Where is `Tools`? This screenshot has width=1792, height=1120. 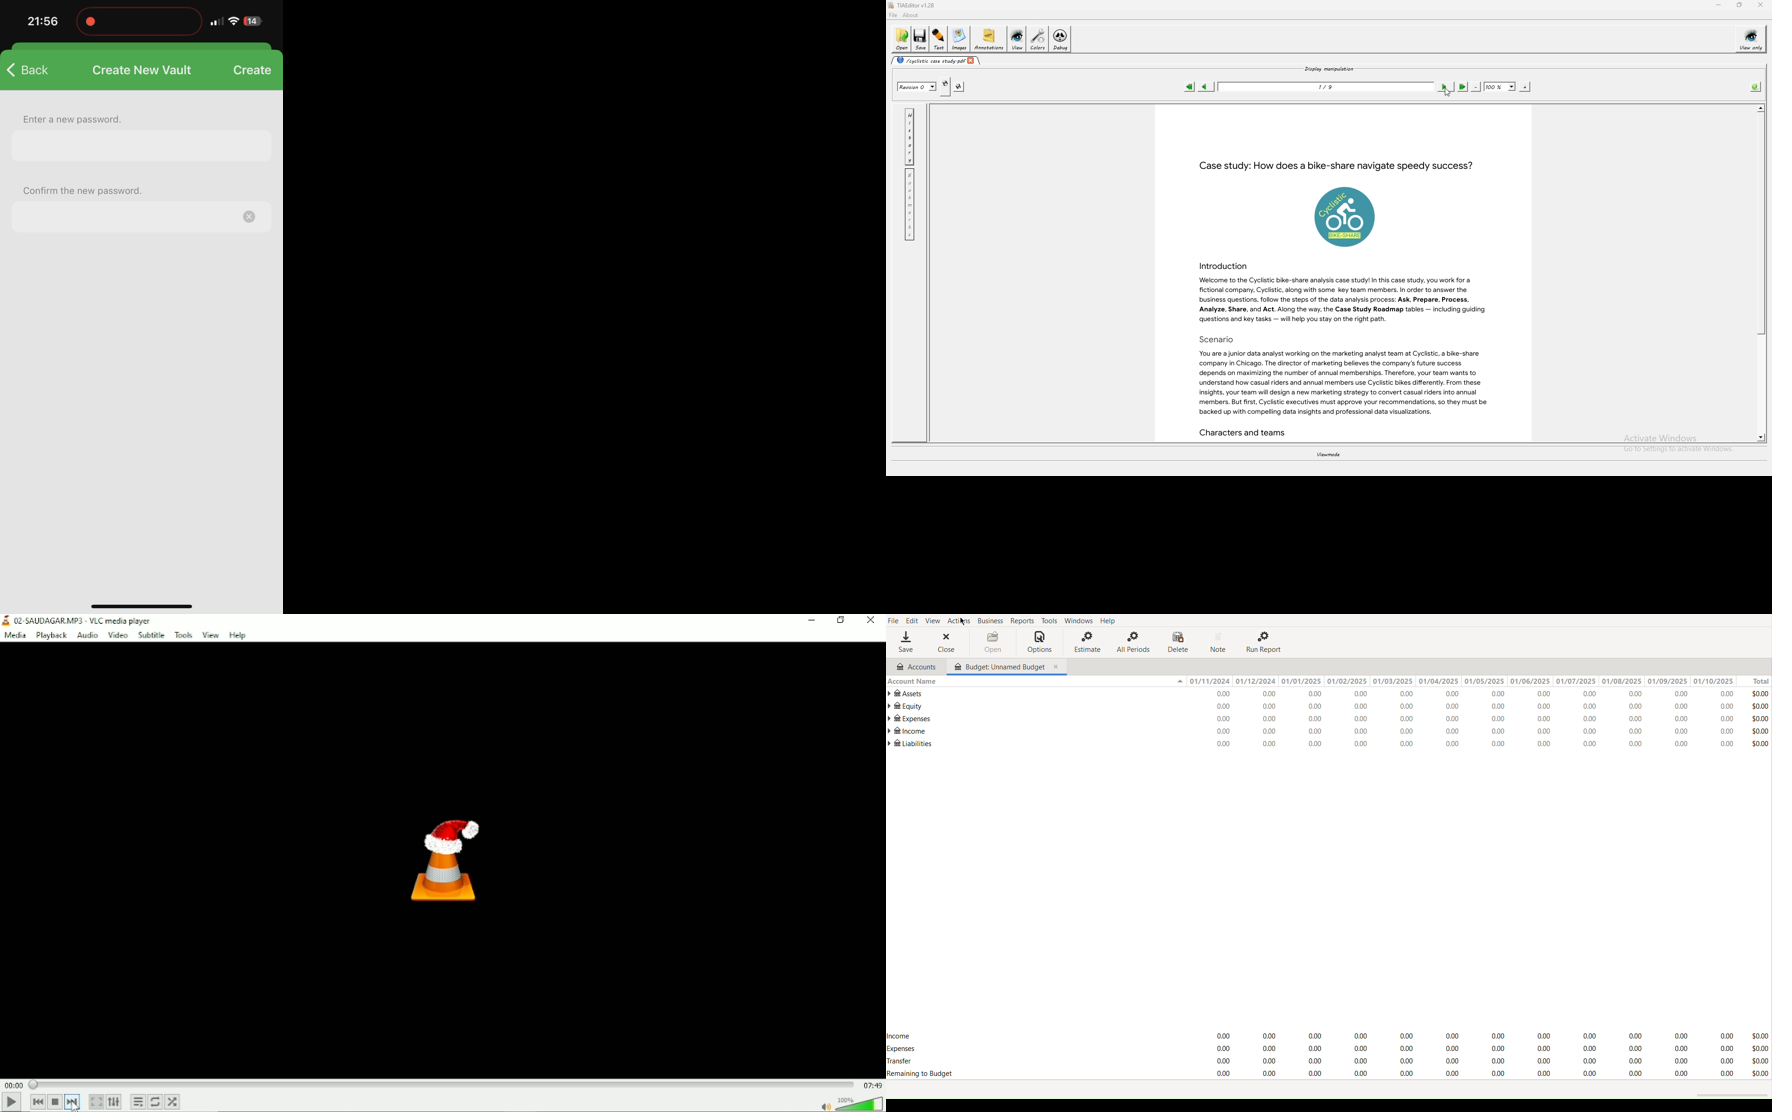
Tools is located at coordinates (1048, 621).